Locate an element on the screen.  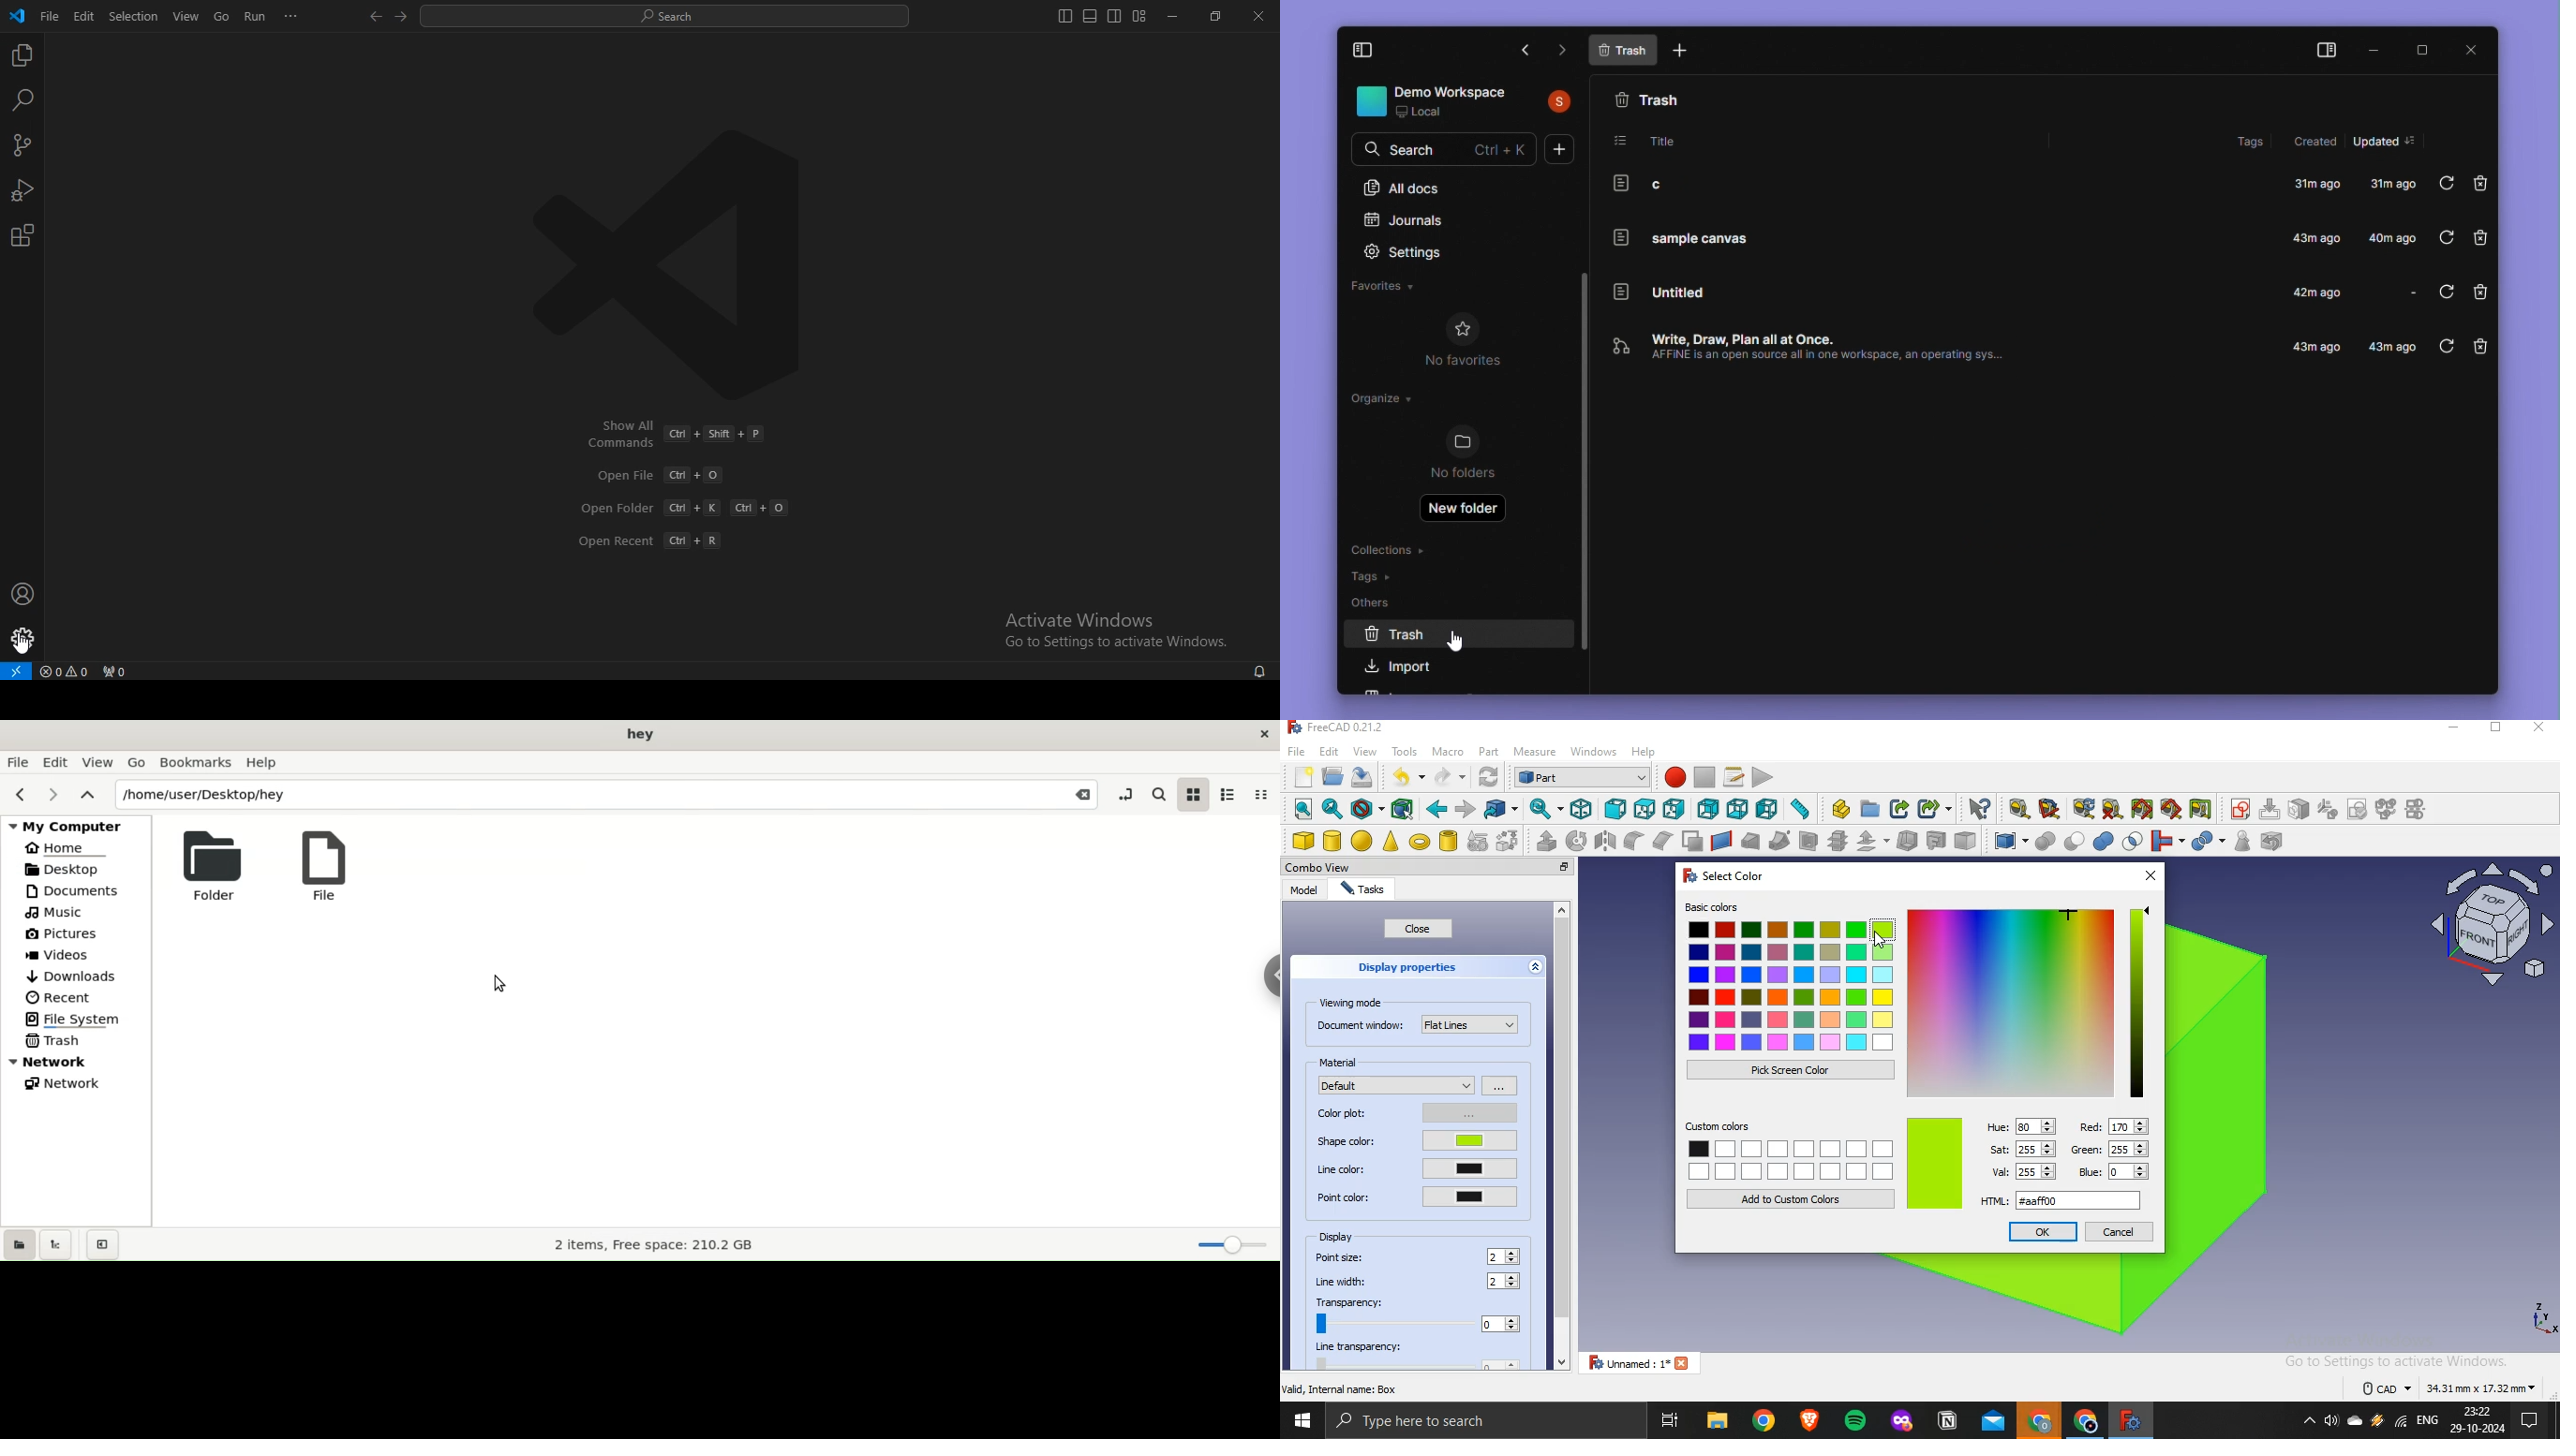
join objects is located at coordinates (2166, 839).